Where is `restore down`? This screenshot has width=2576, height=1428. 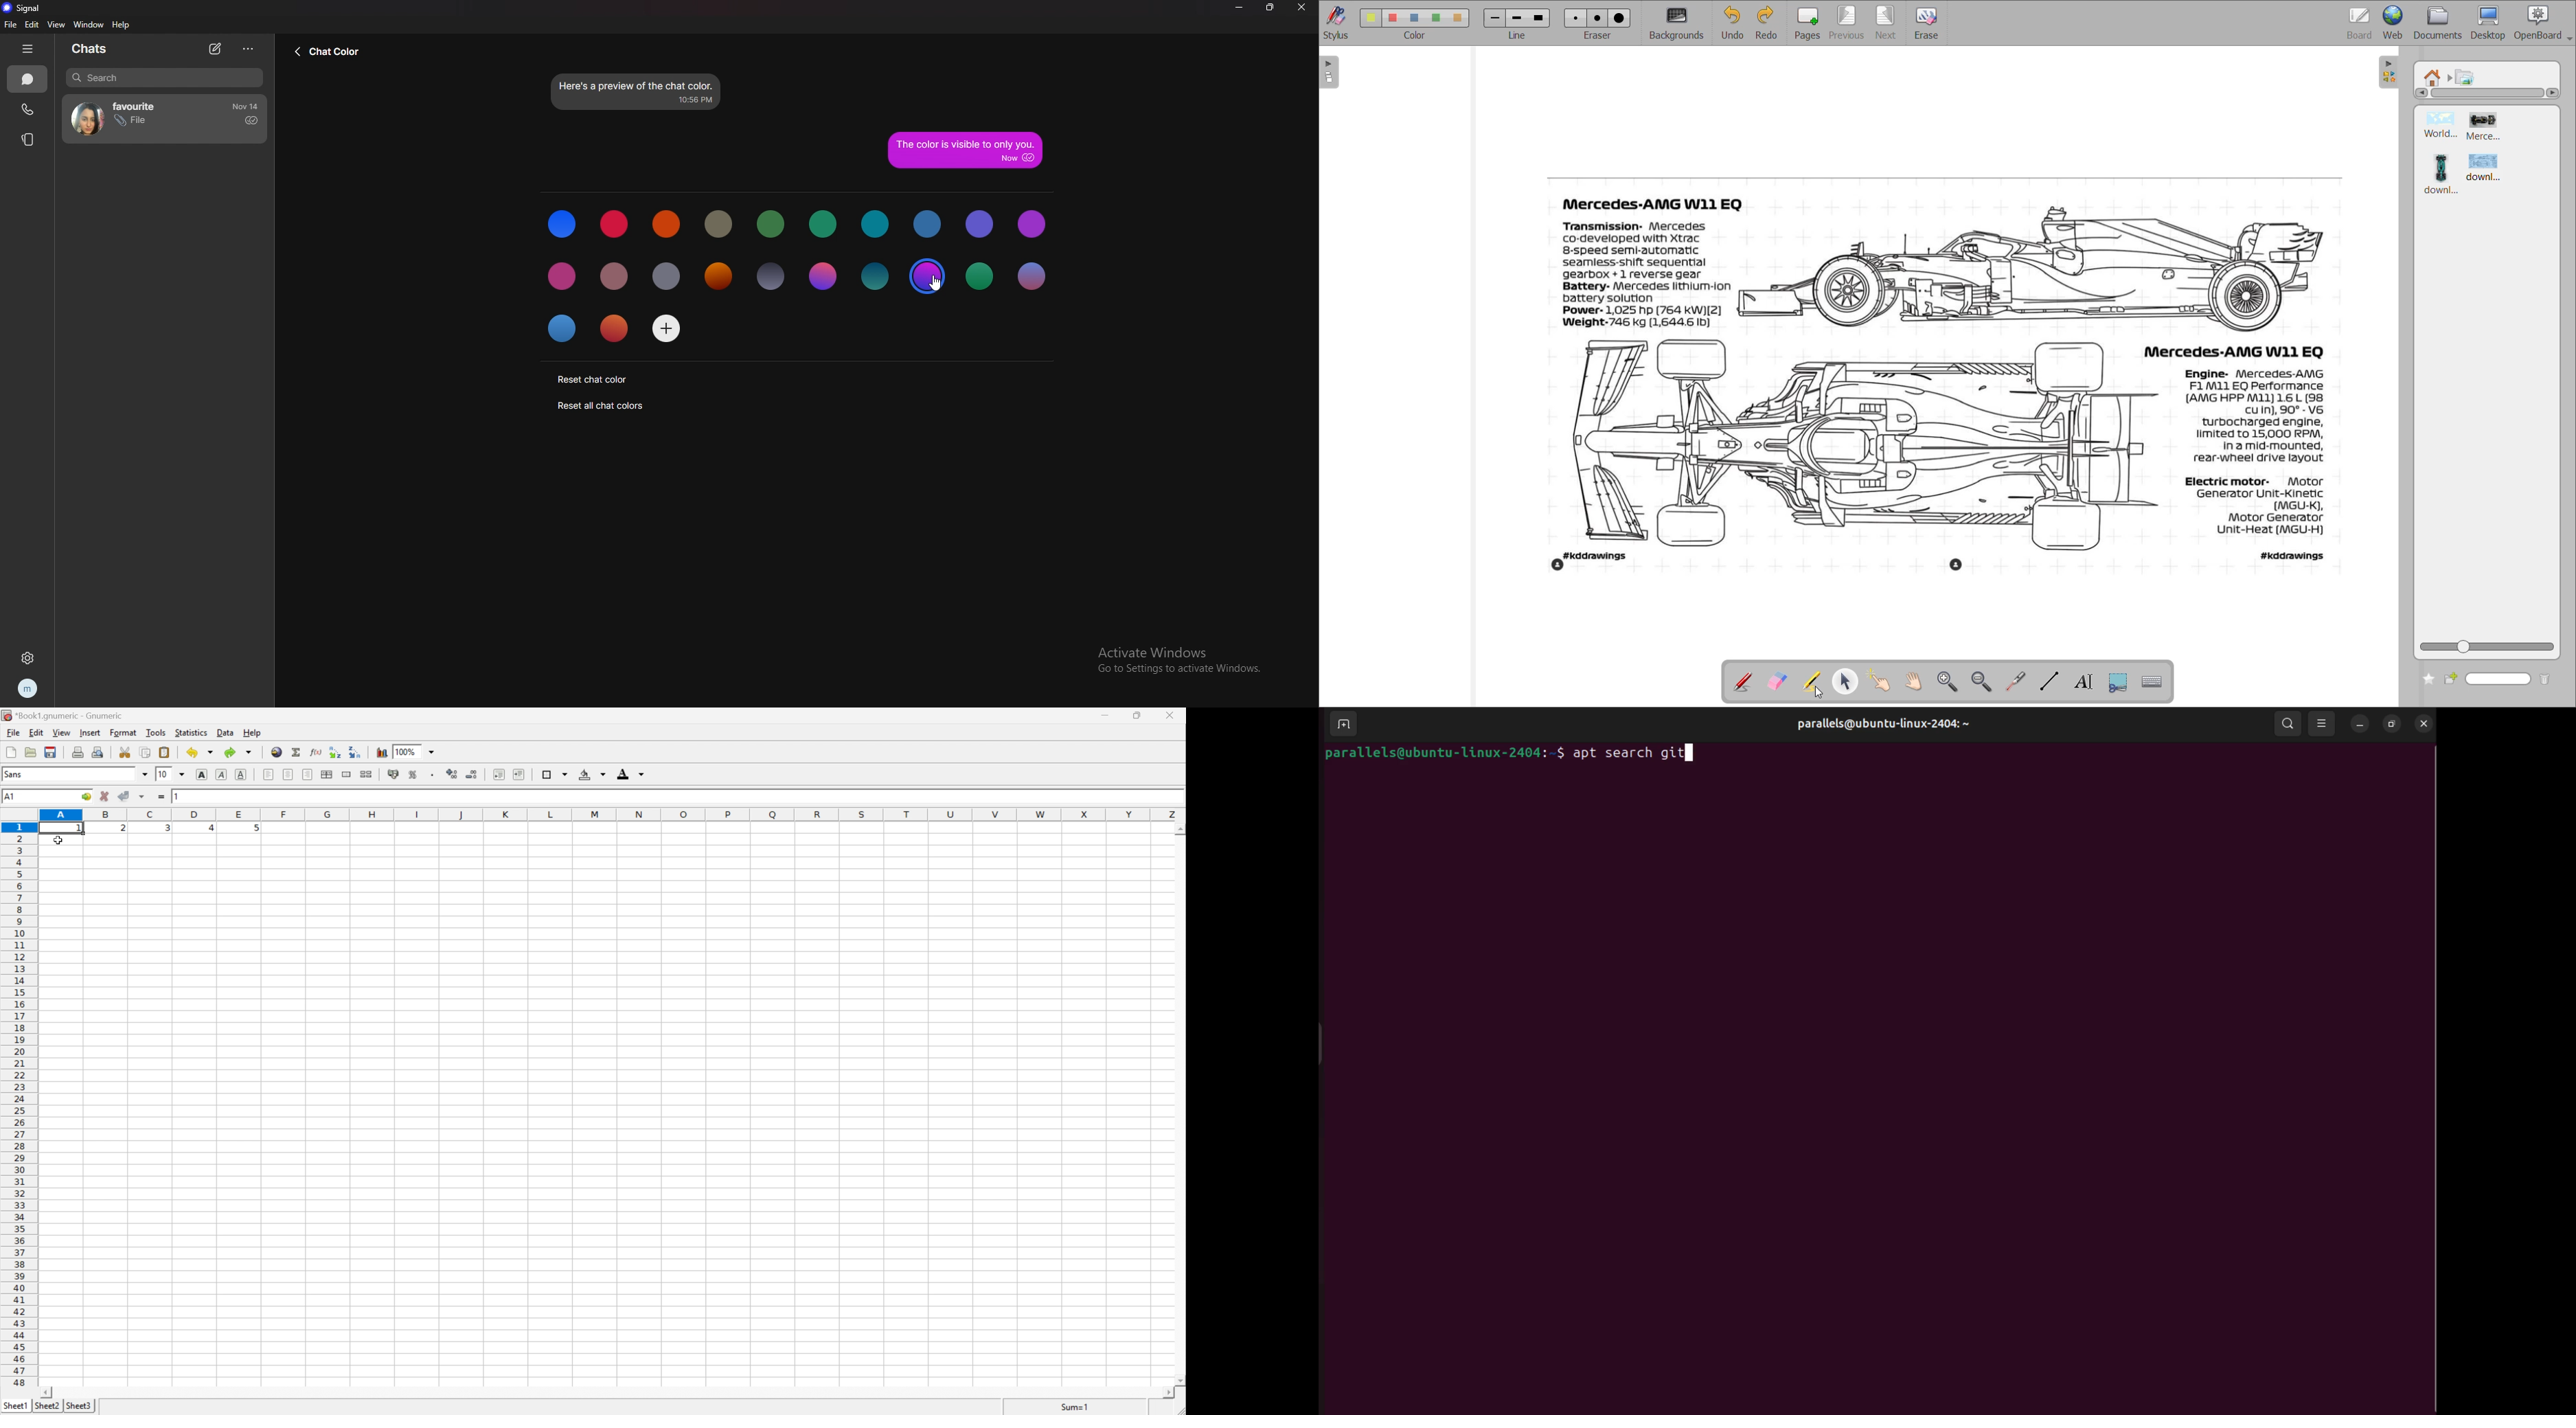 restore down is located at coordinates (1140, 714).